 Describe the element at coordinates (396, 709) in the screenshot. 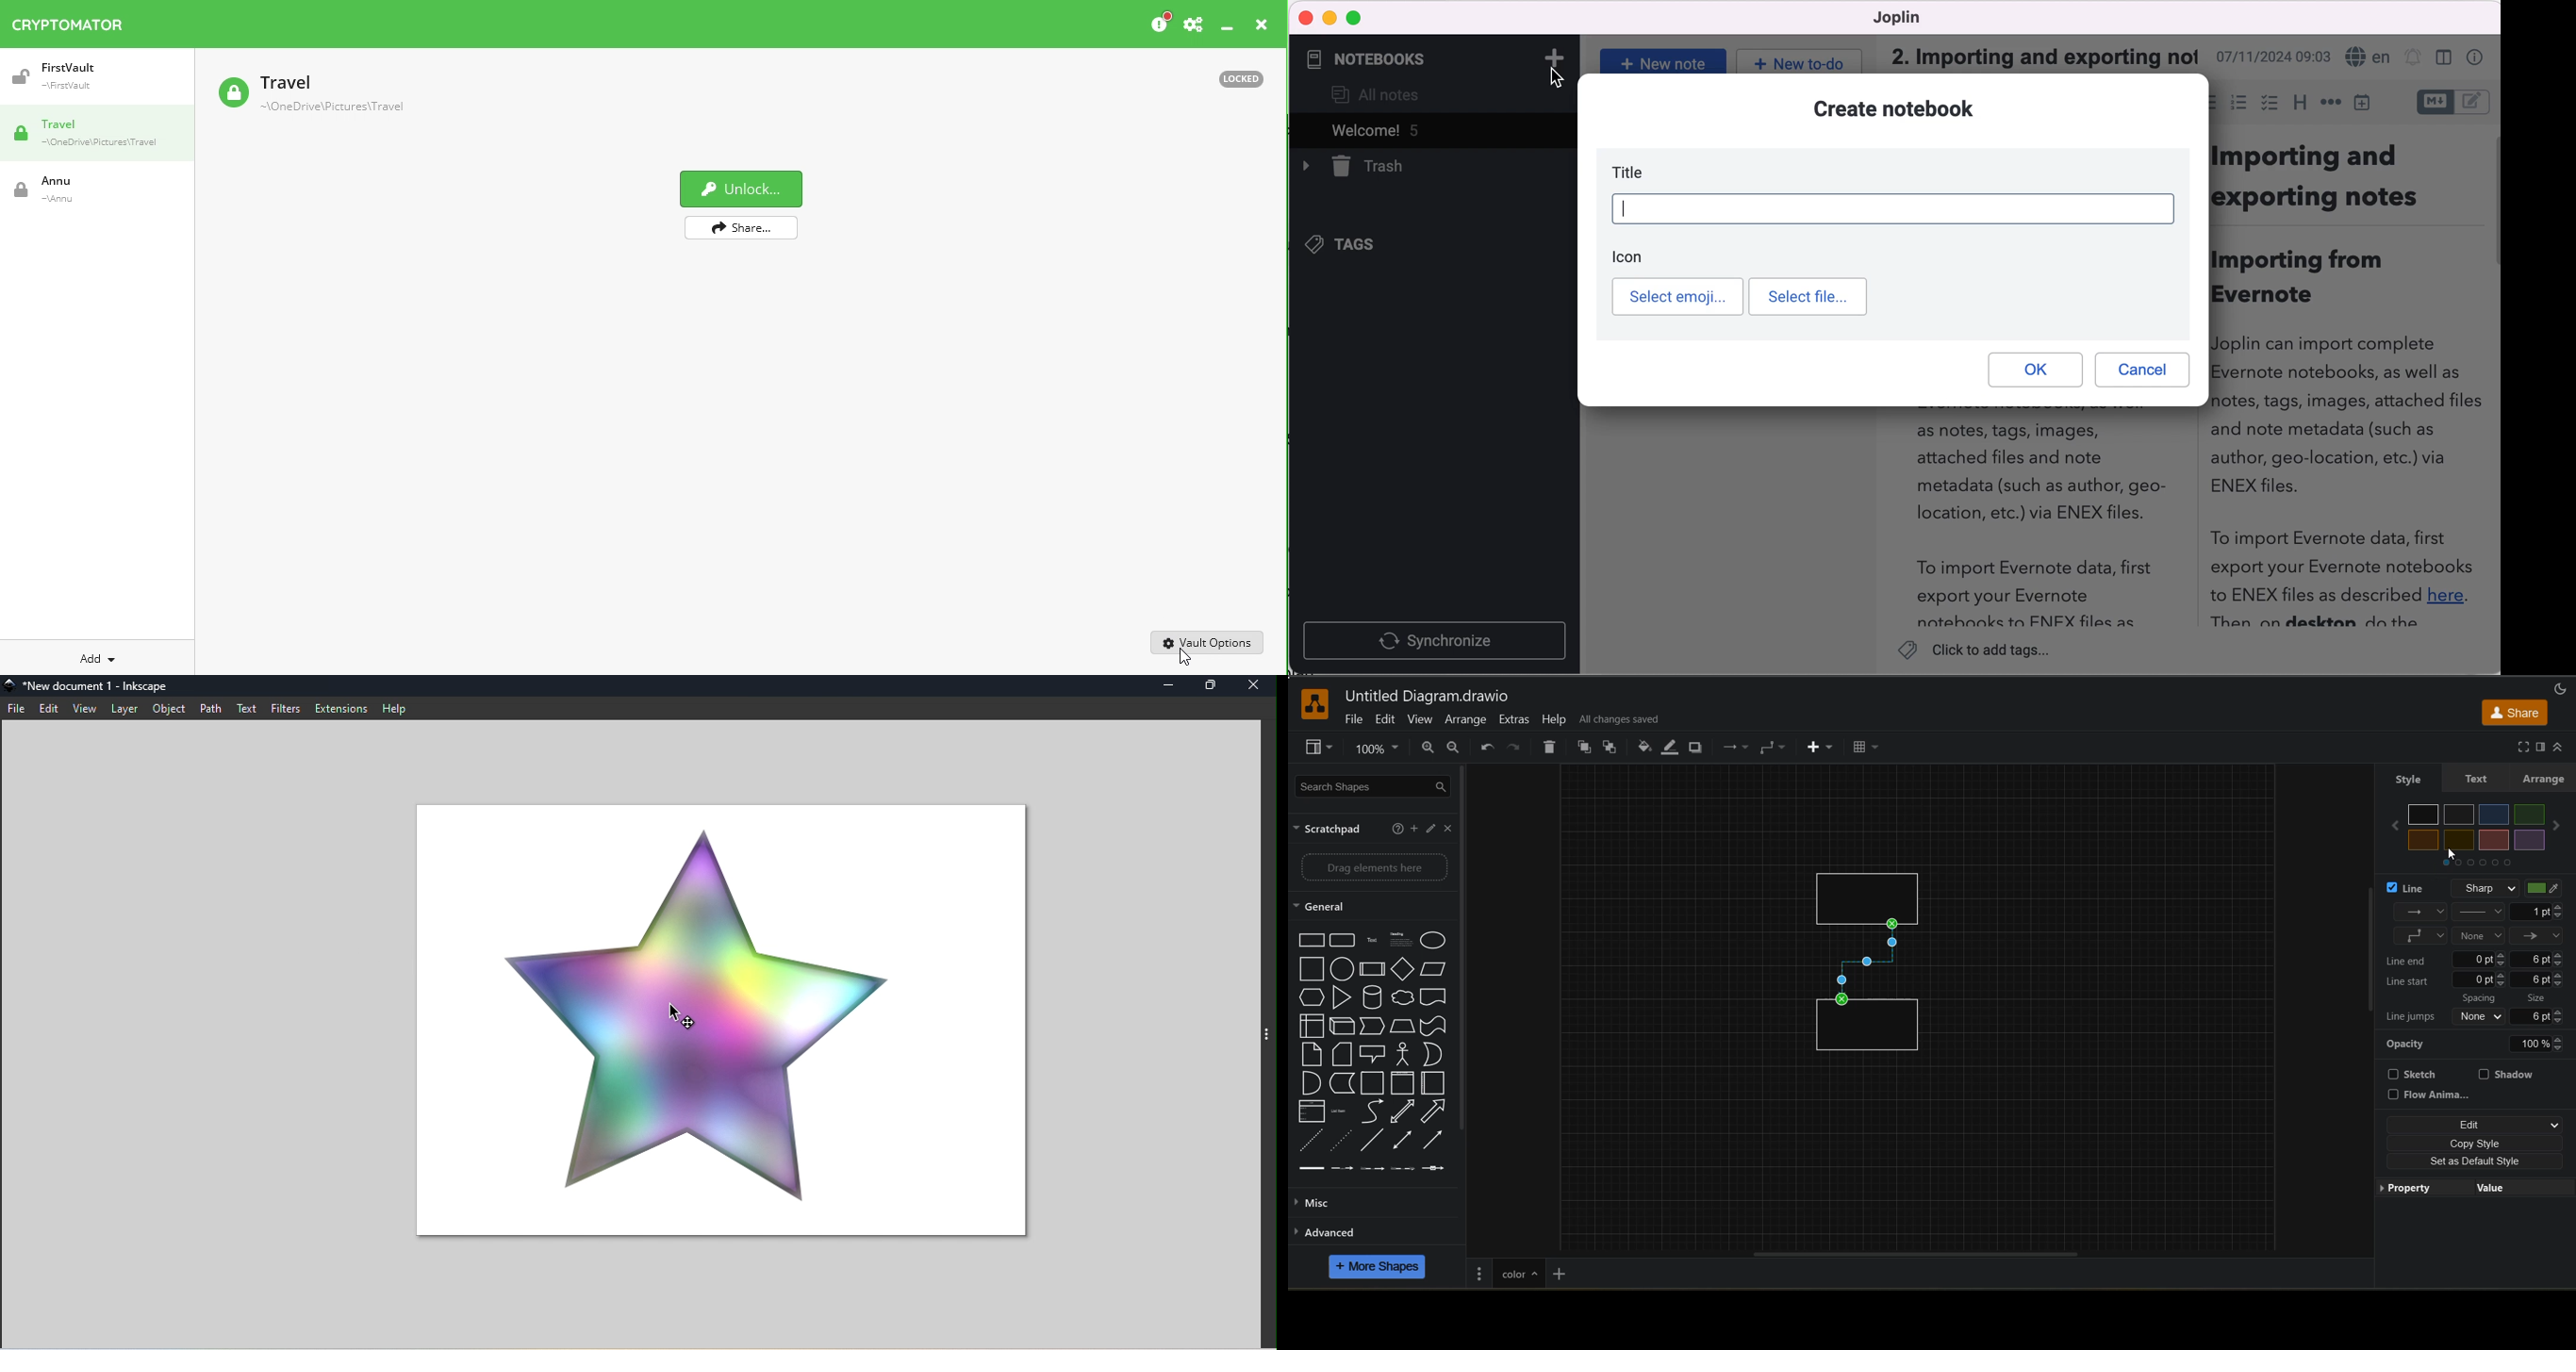

I see `Help` at that location.